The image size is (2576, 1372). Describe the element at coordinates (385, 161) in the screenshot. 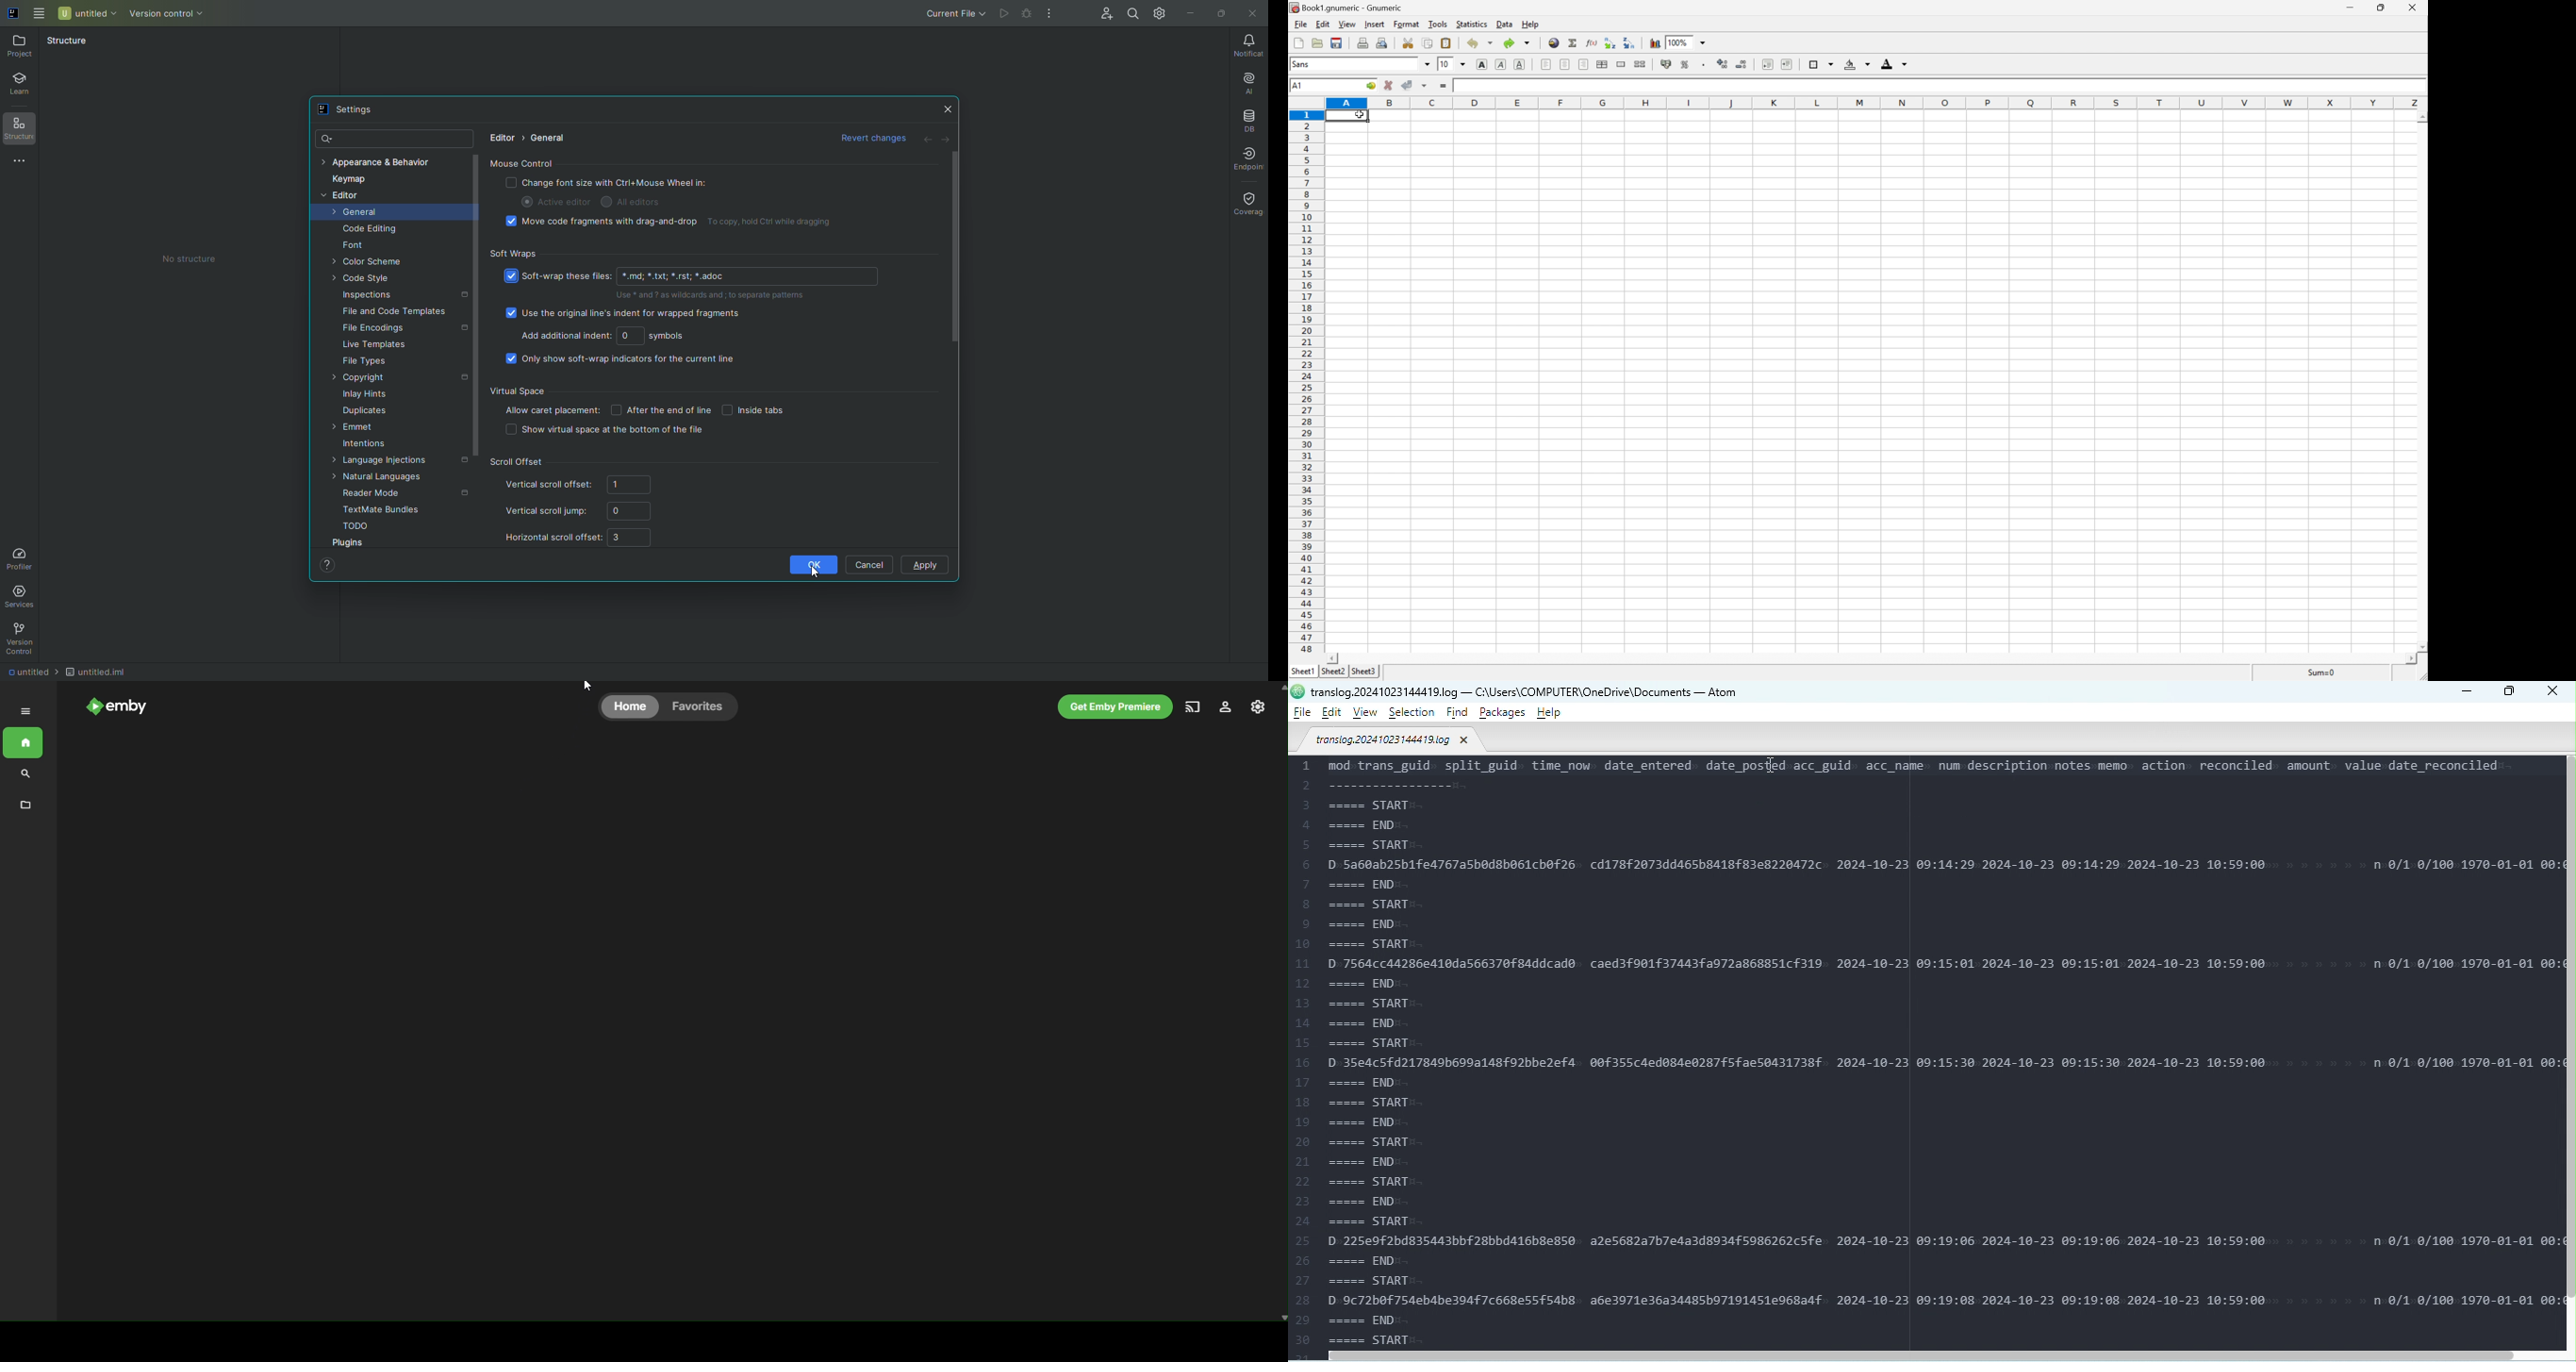

I see `Appearance and Behaviour` at that location.